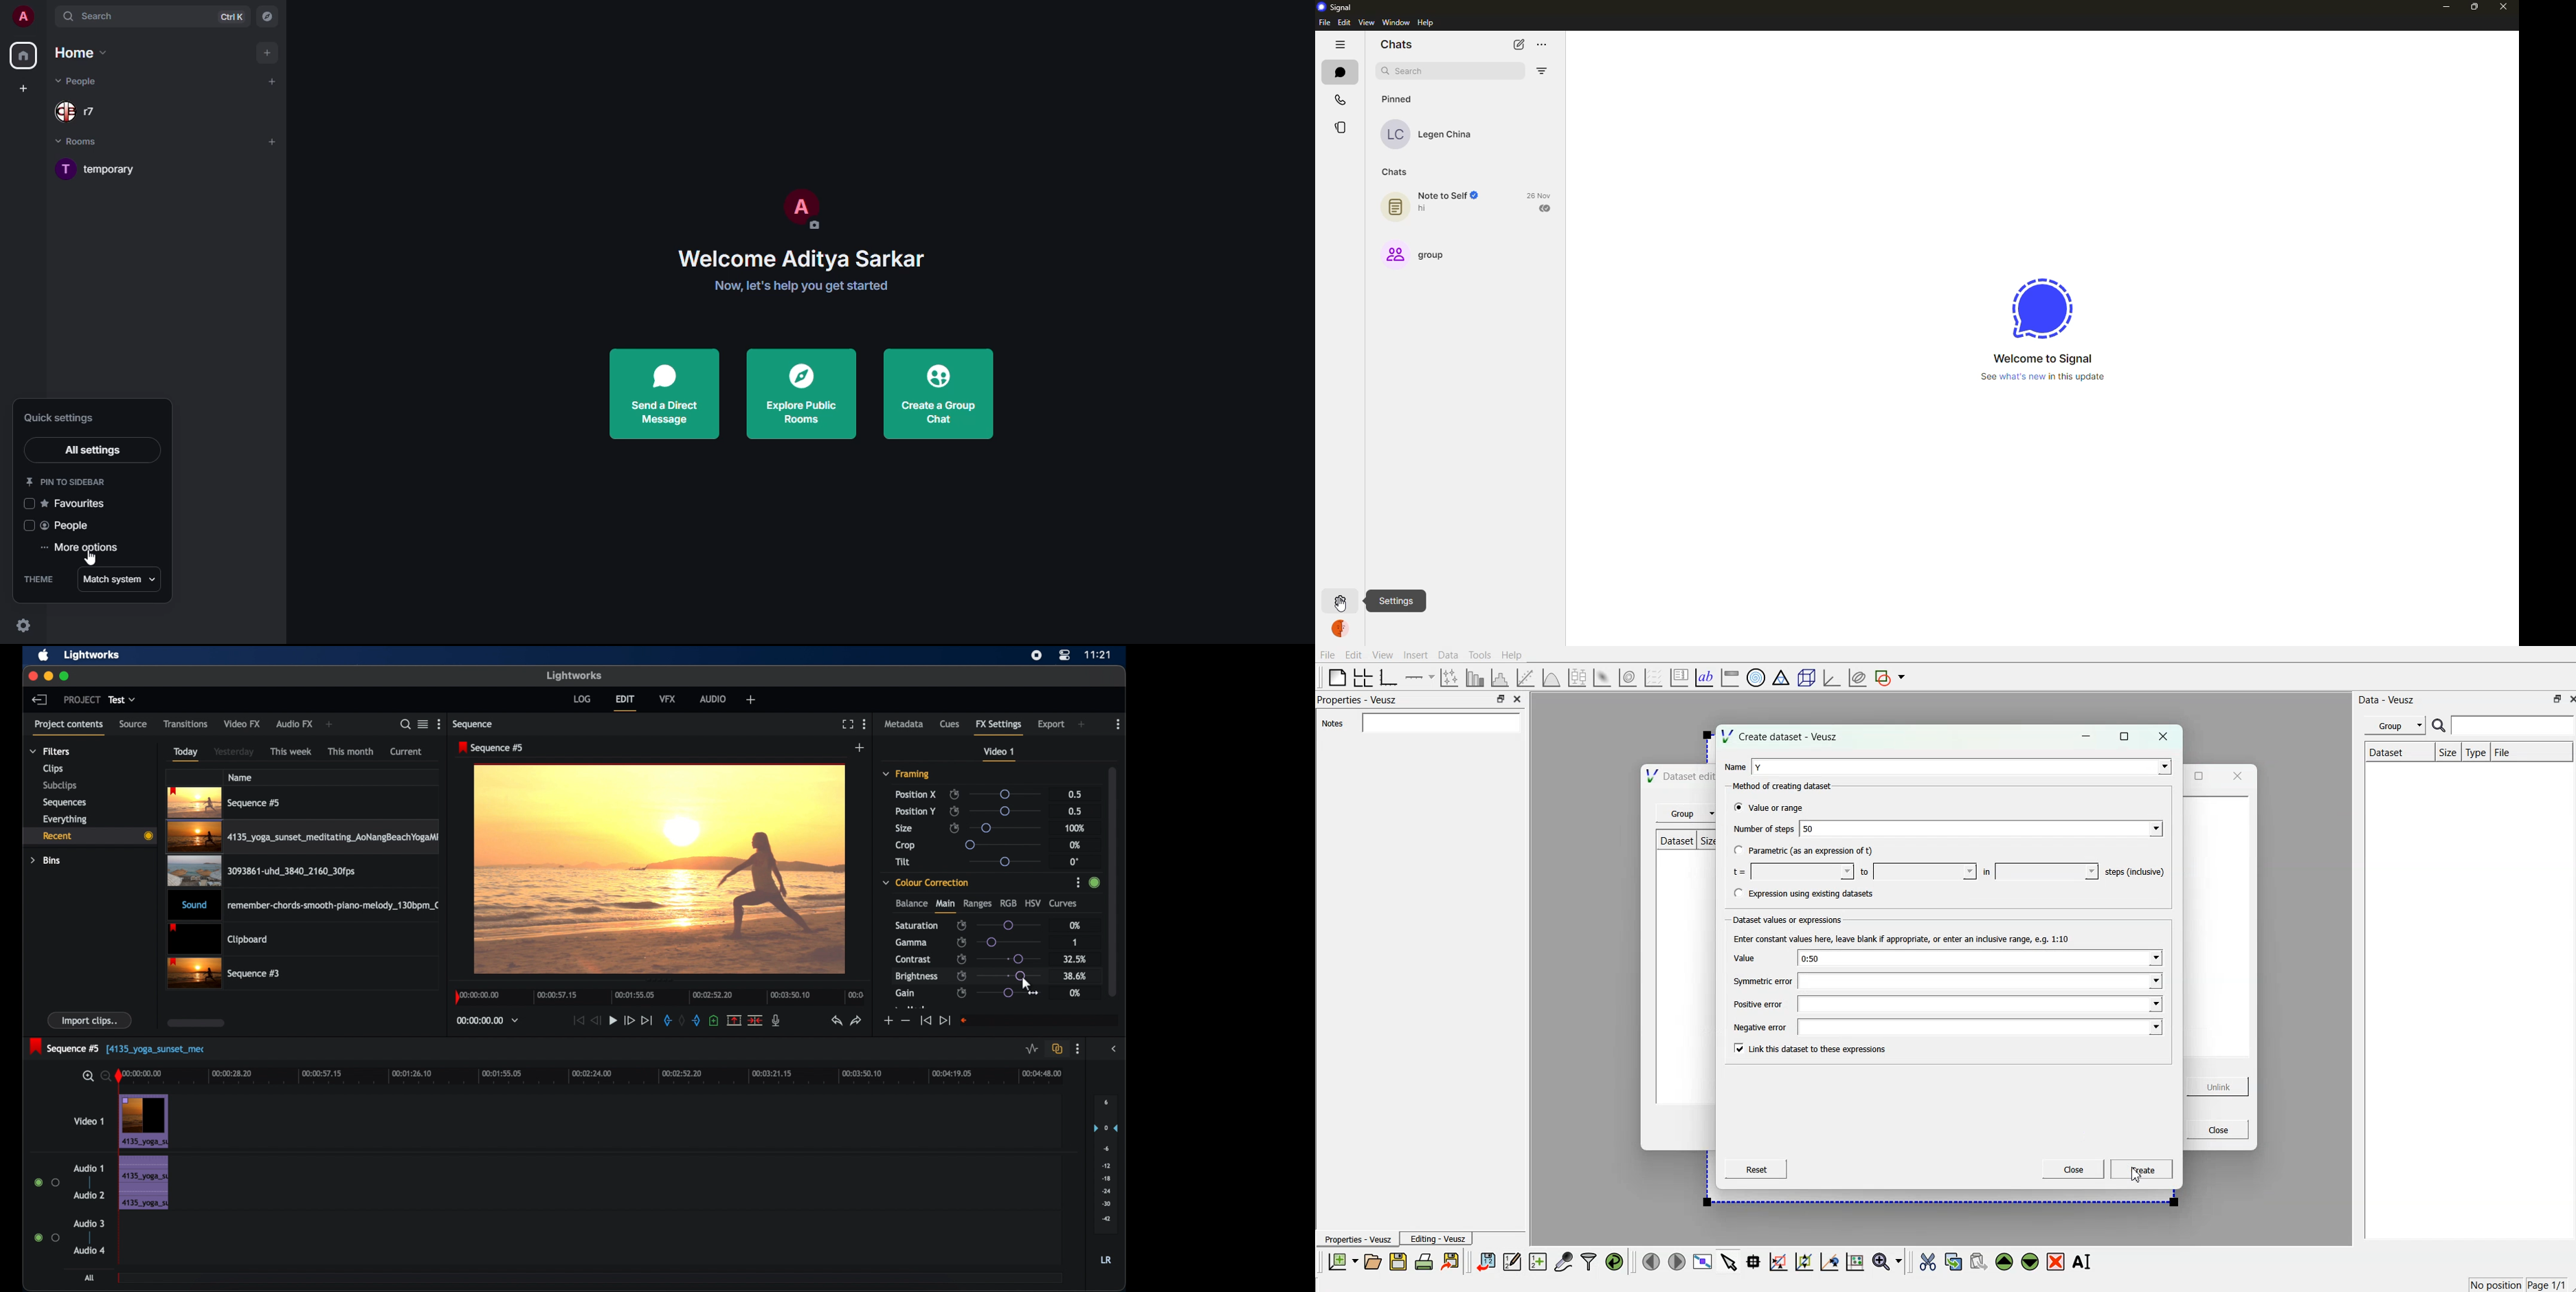 The image size is (2576, 1316). What do you see at coordinates (954, 794) in the screenshot?
I see `enable/disable keyframes` at bounding box center [954, 794].